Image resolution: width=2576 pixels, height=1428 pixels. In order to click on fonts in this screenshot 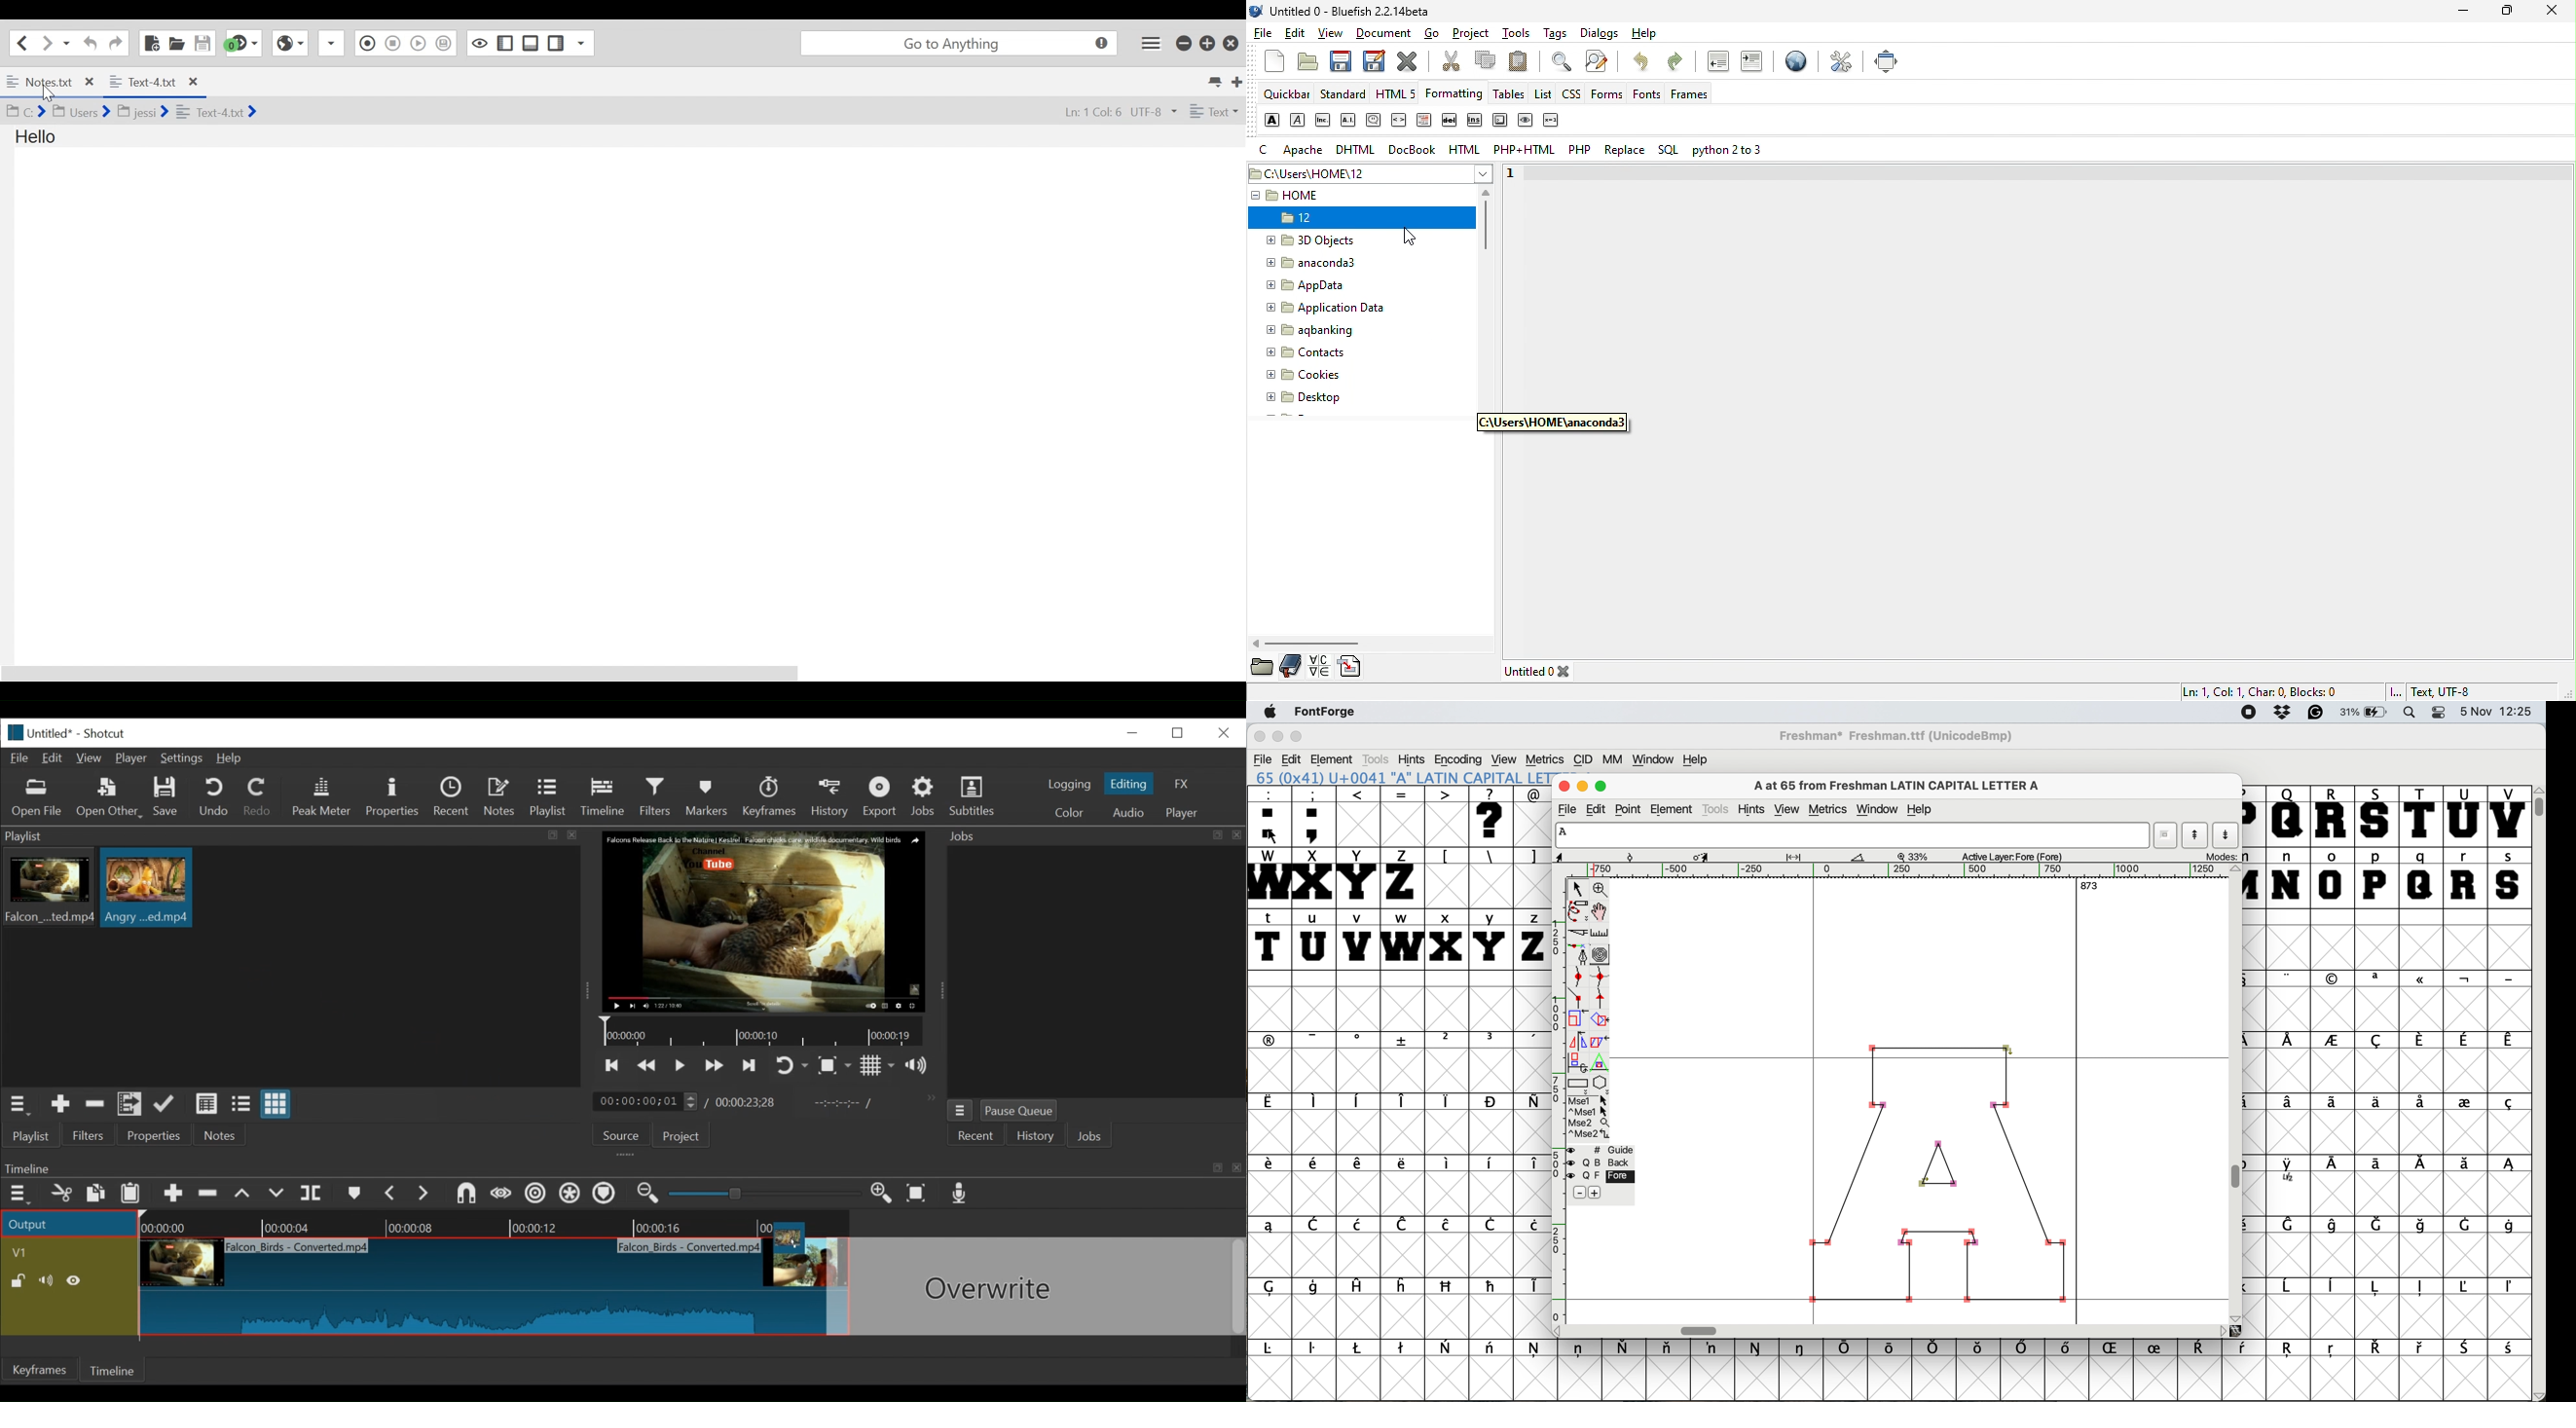, I will do `click(1650, 95)`.